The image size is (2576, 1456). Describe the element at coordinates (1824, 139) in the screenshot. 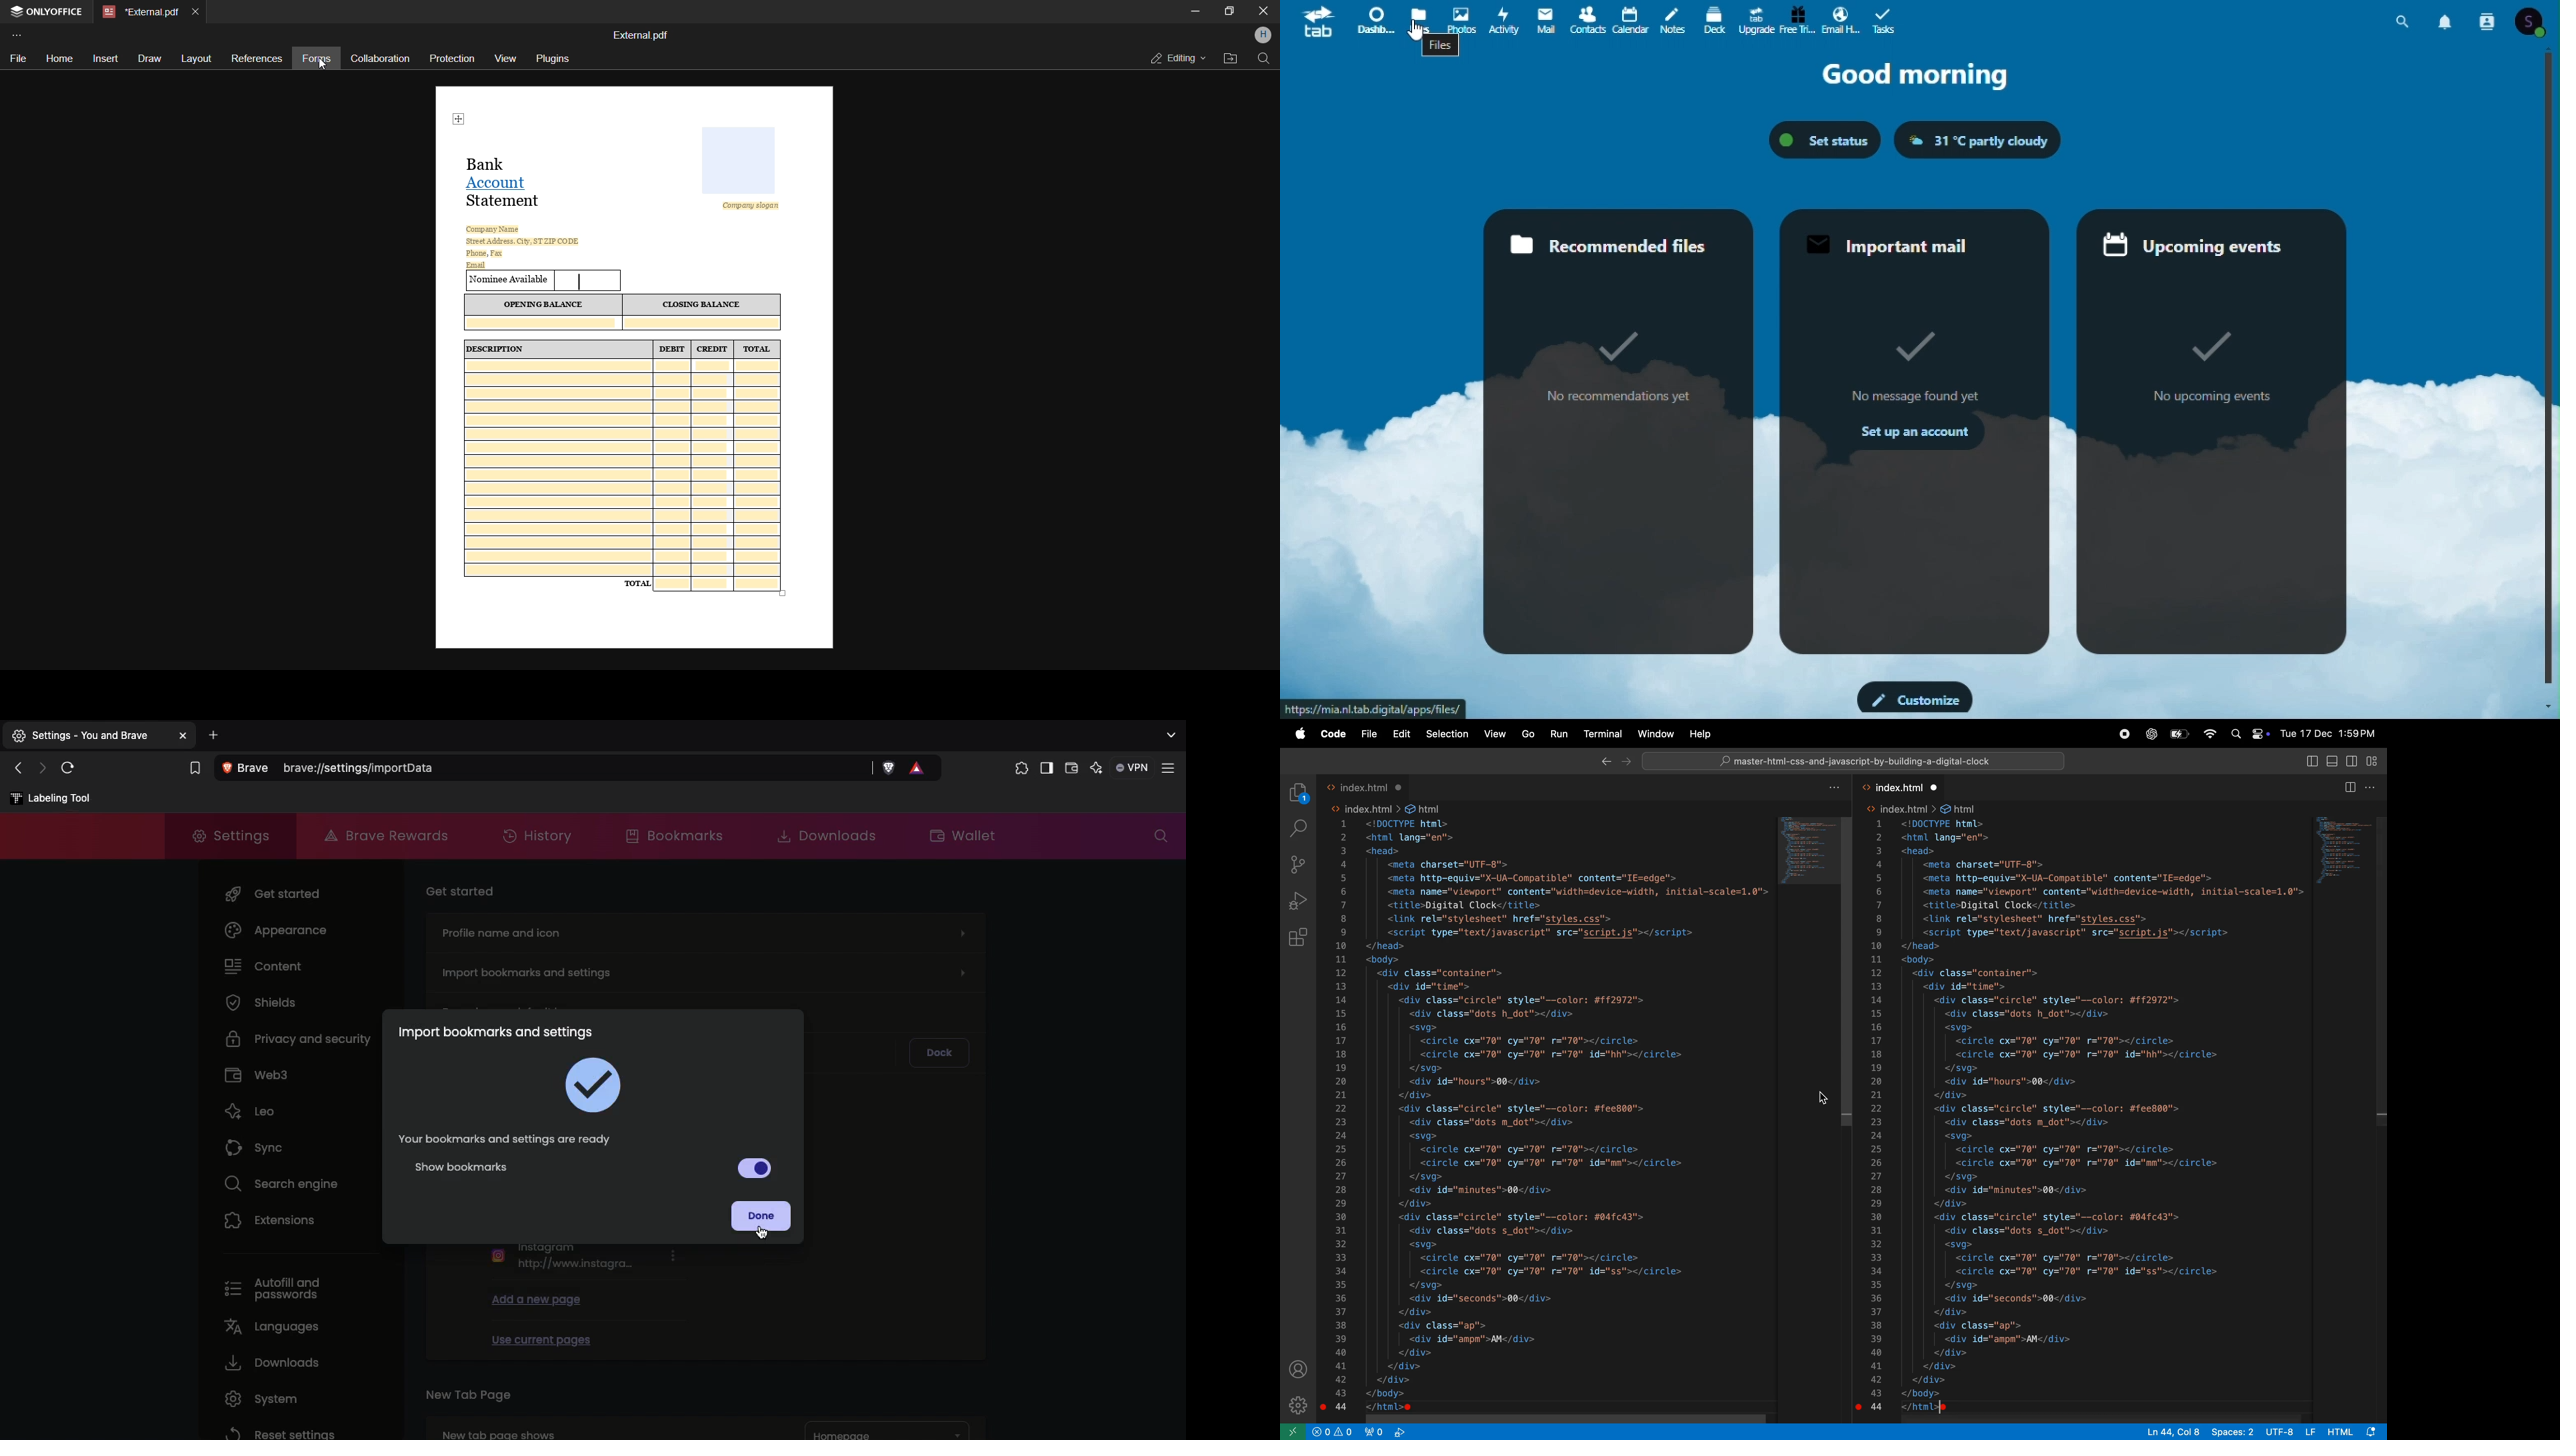

I see `status` at that location.